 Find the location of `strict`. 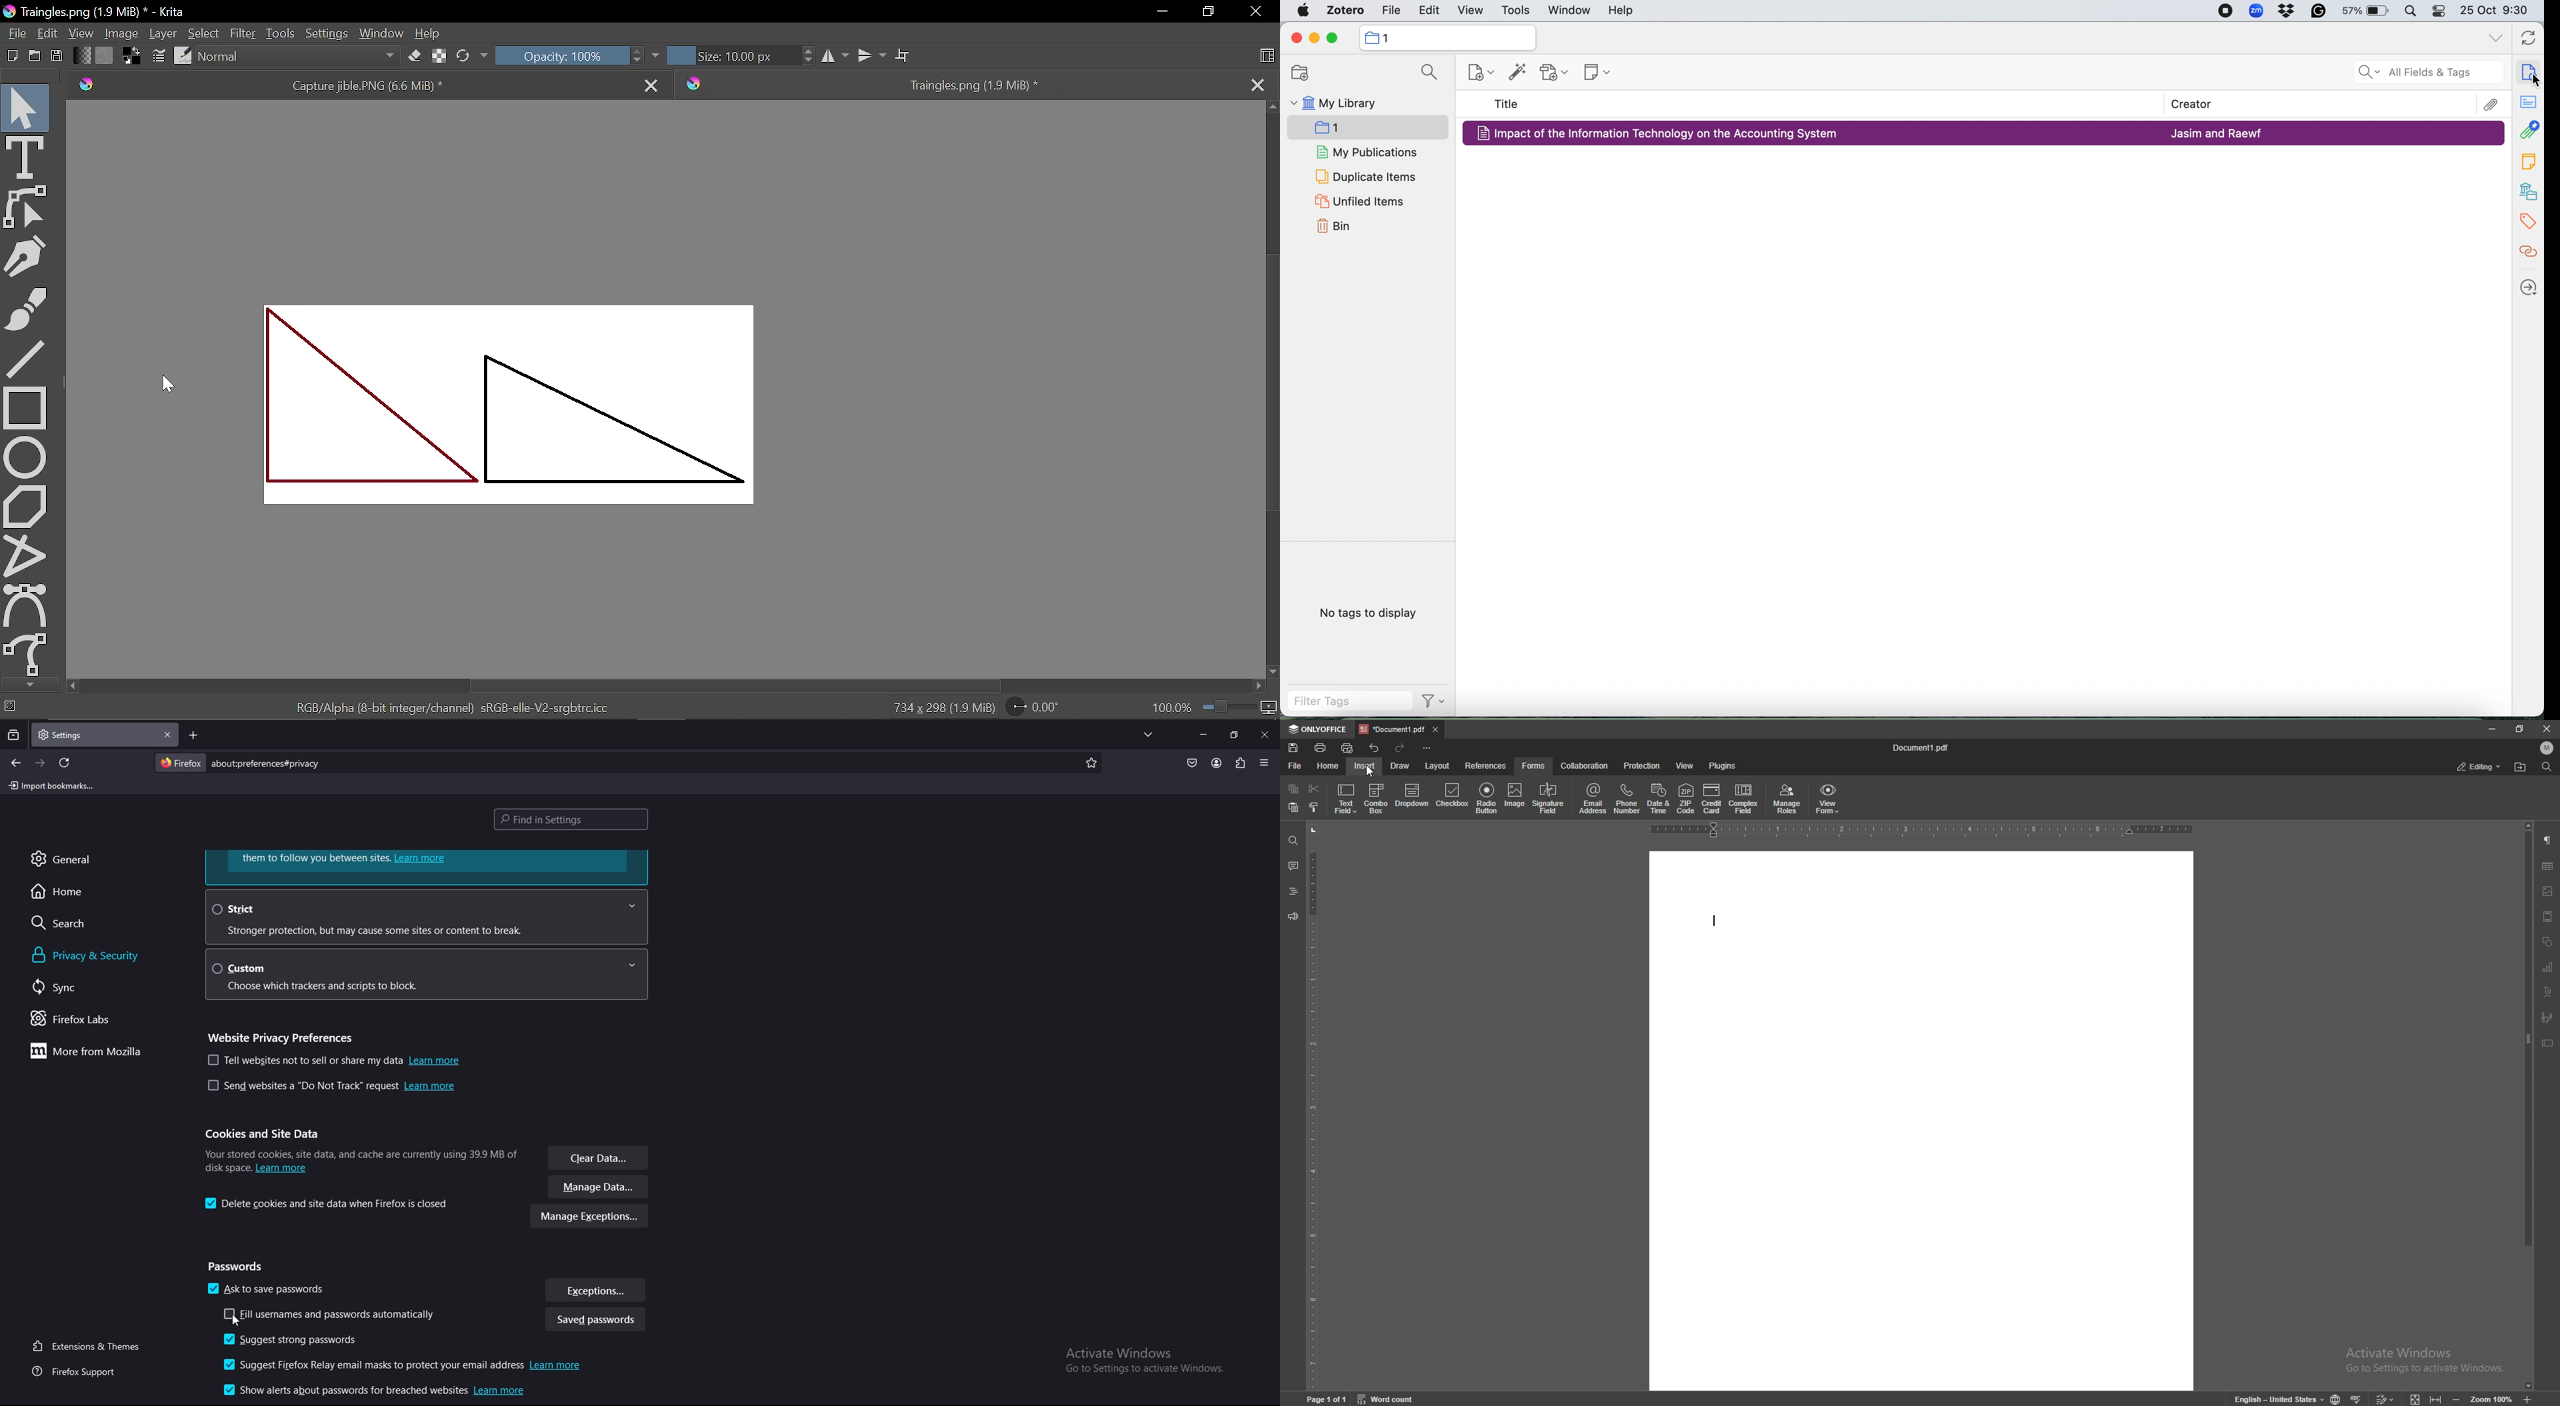

strict is located at coordinates (425, 917).